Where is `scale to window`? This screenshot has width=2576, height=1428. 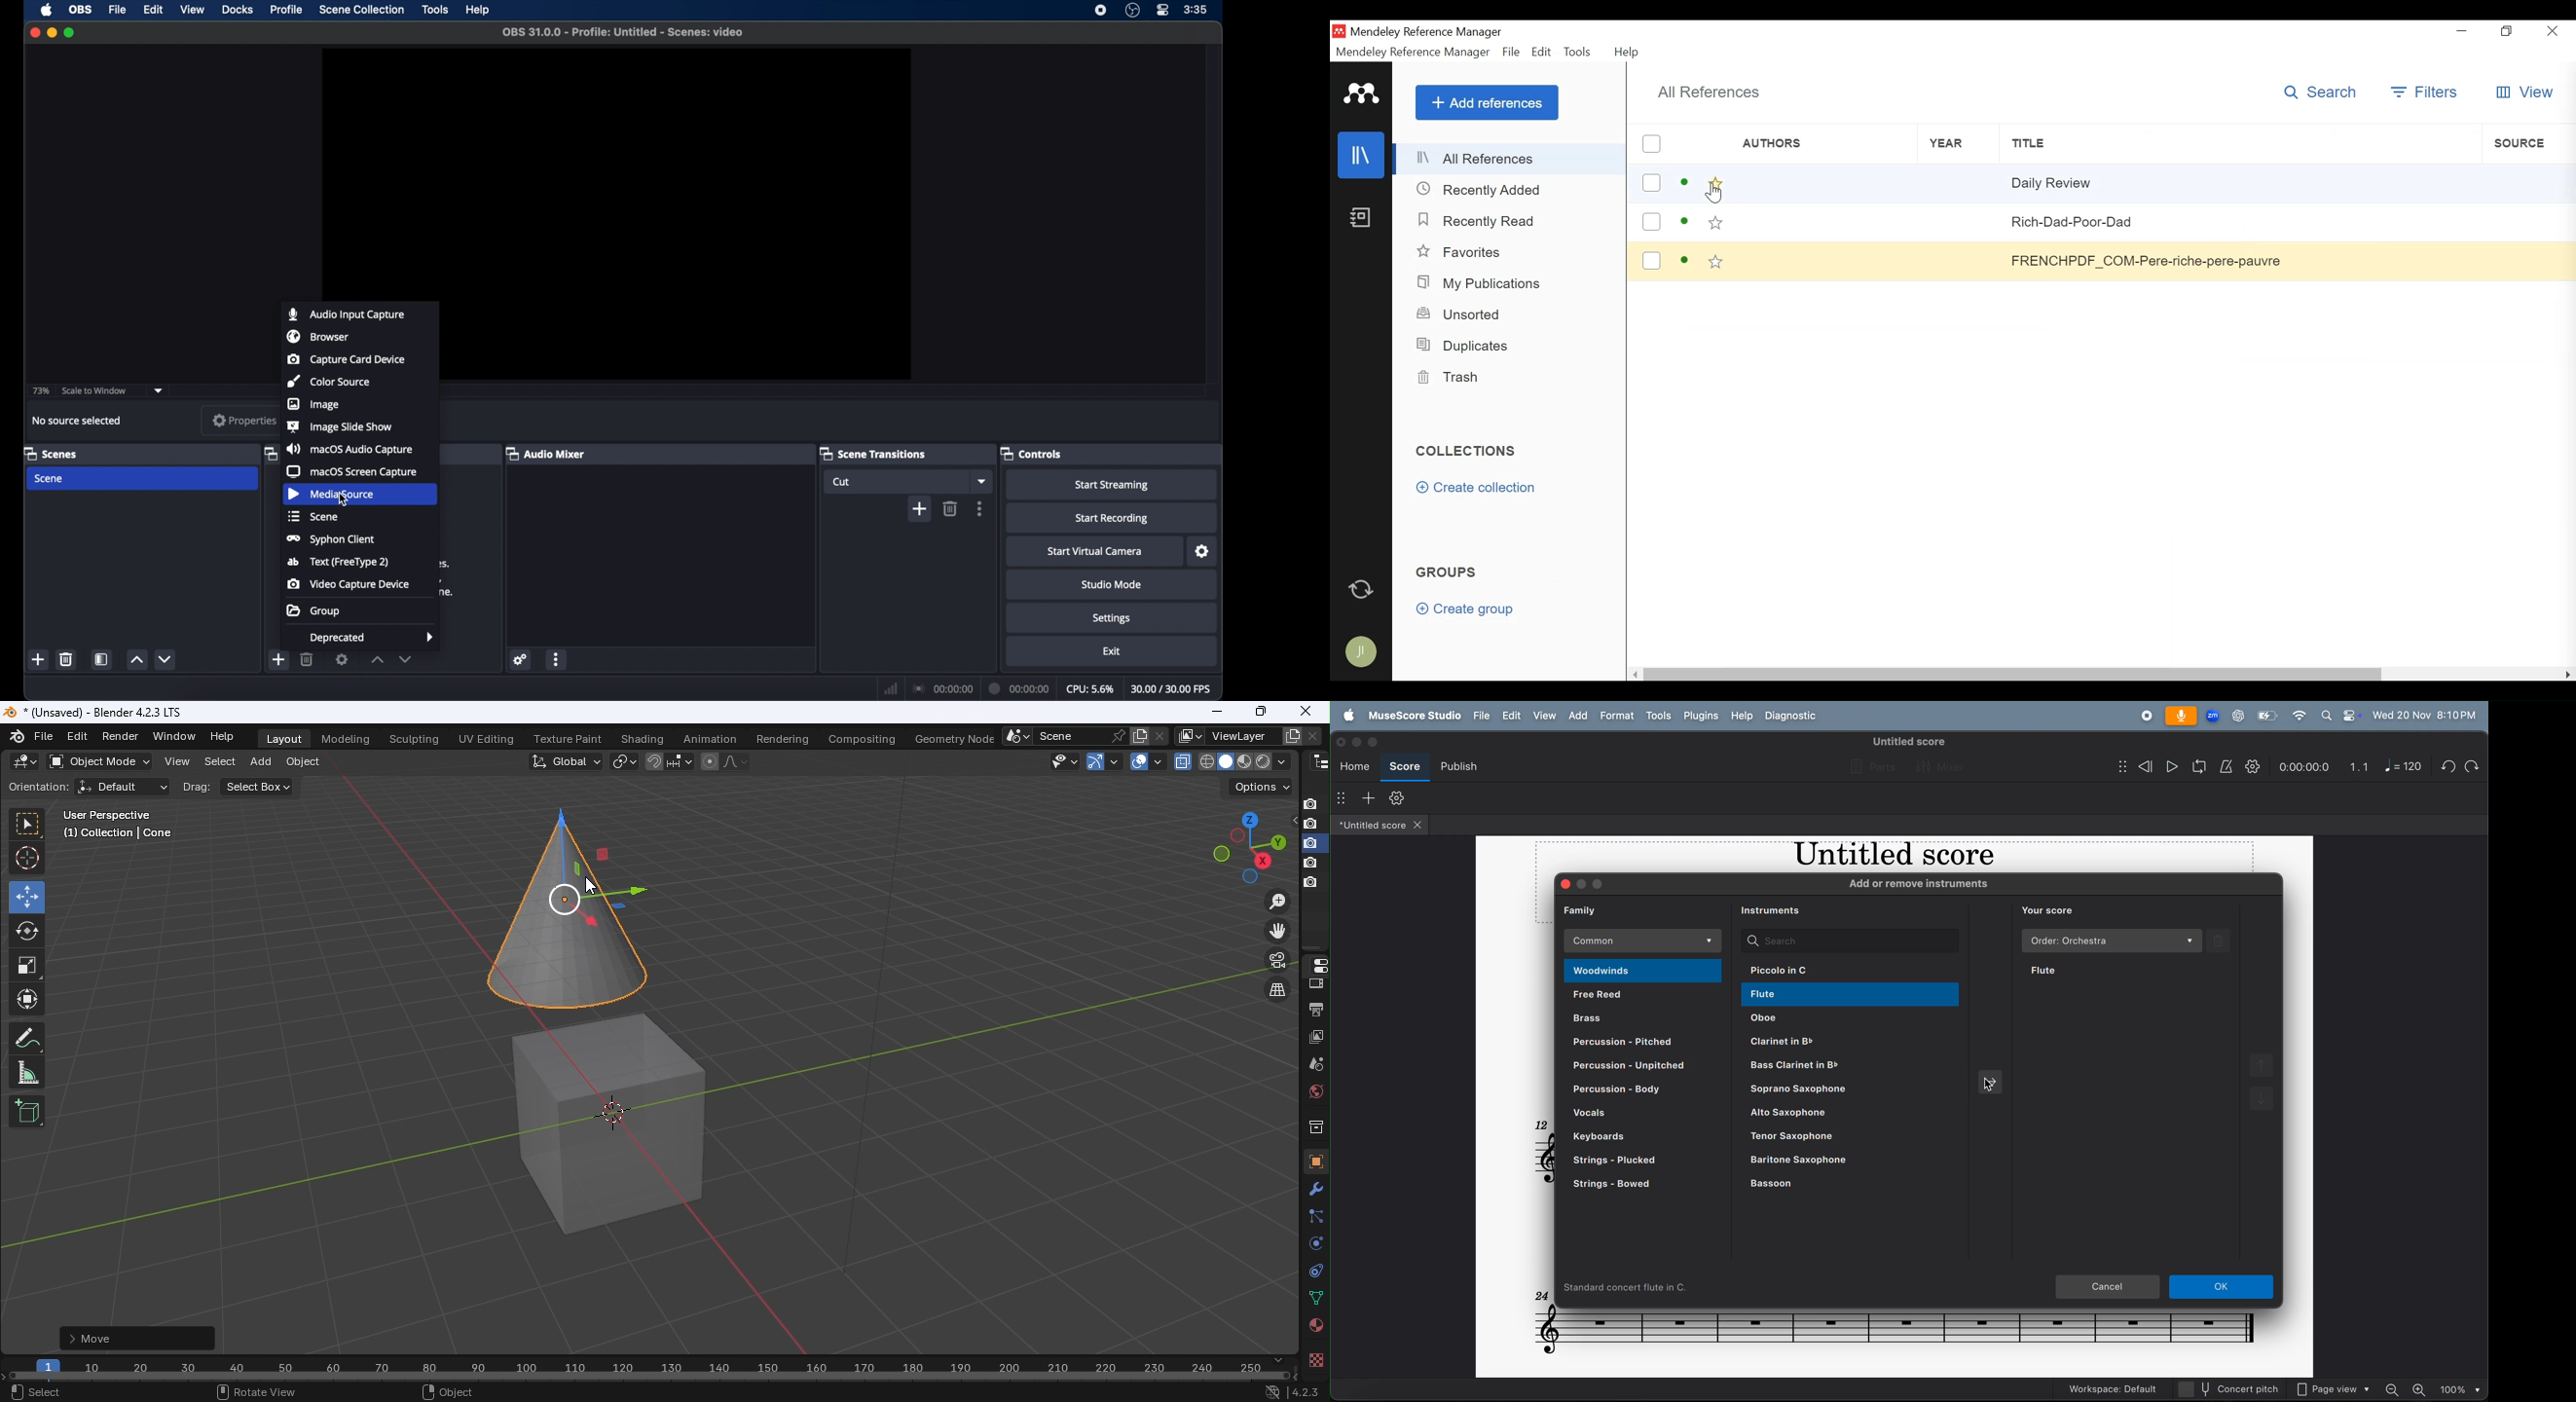
scale to window is located at coordinates (94, 390).